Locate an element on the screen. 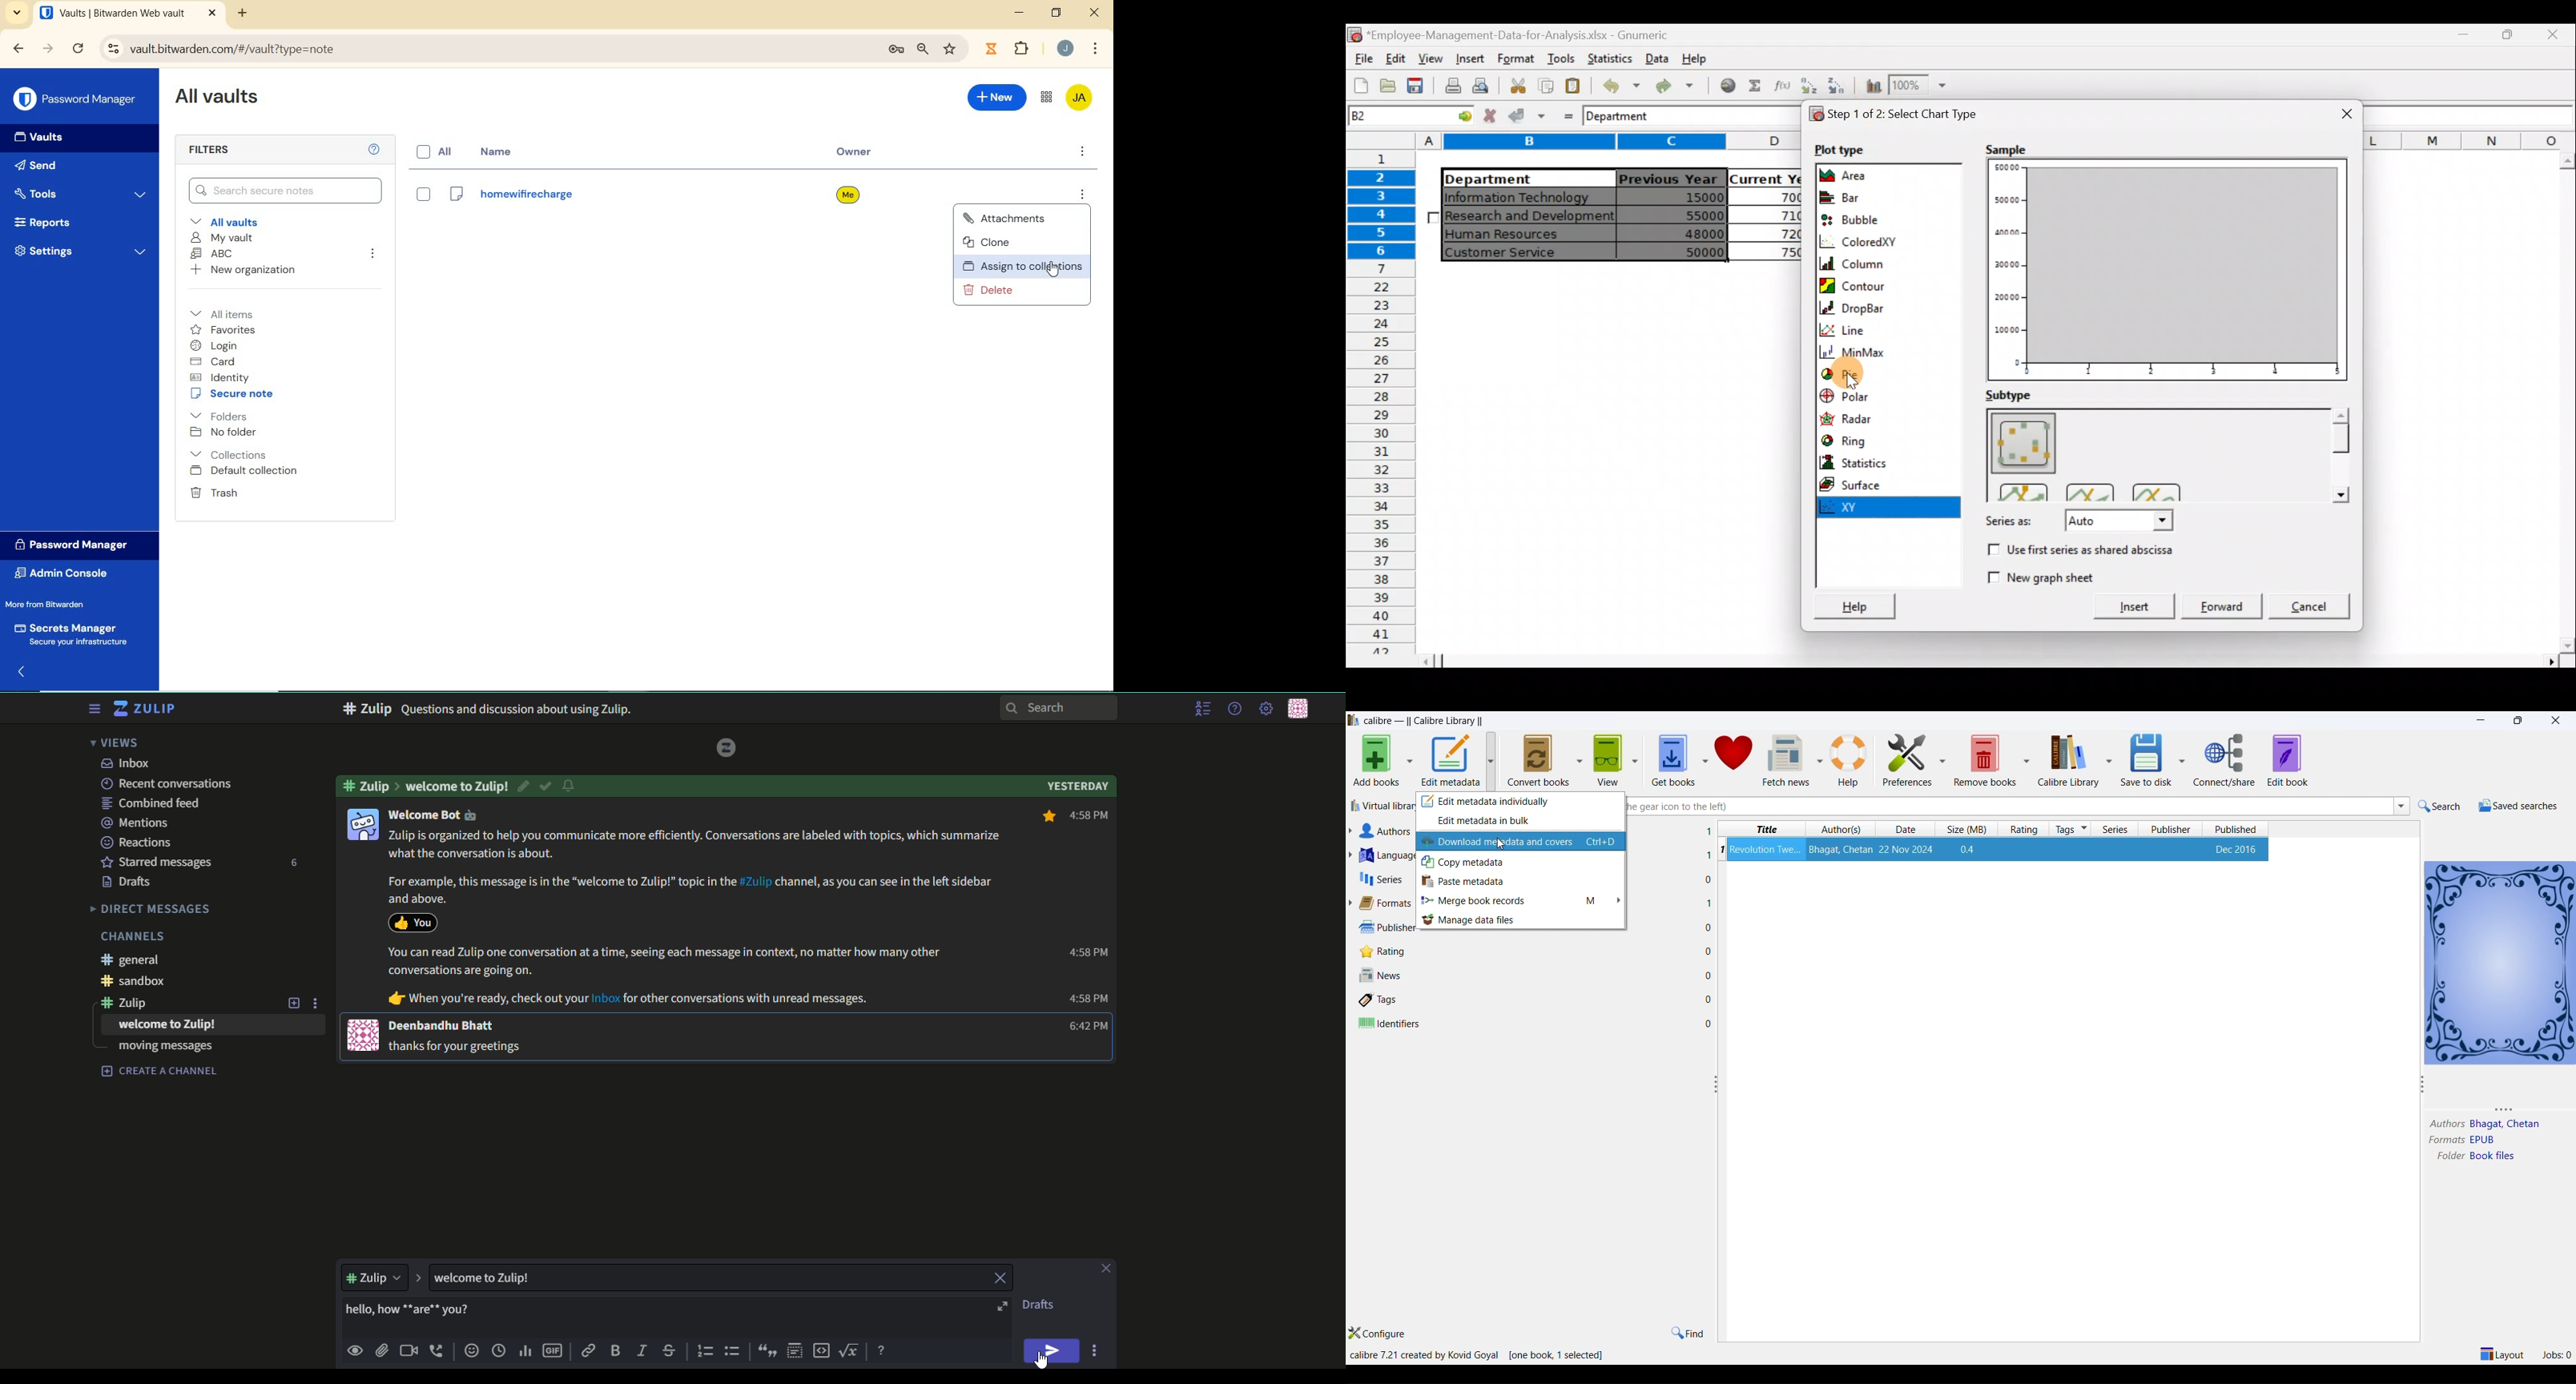 The height and width of the screenshot is (1400, 2576). get books is located at coordinates (1671, 757).